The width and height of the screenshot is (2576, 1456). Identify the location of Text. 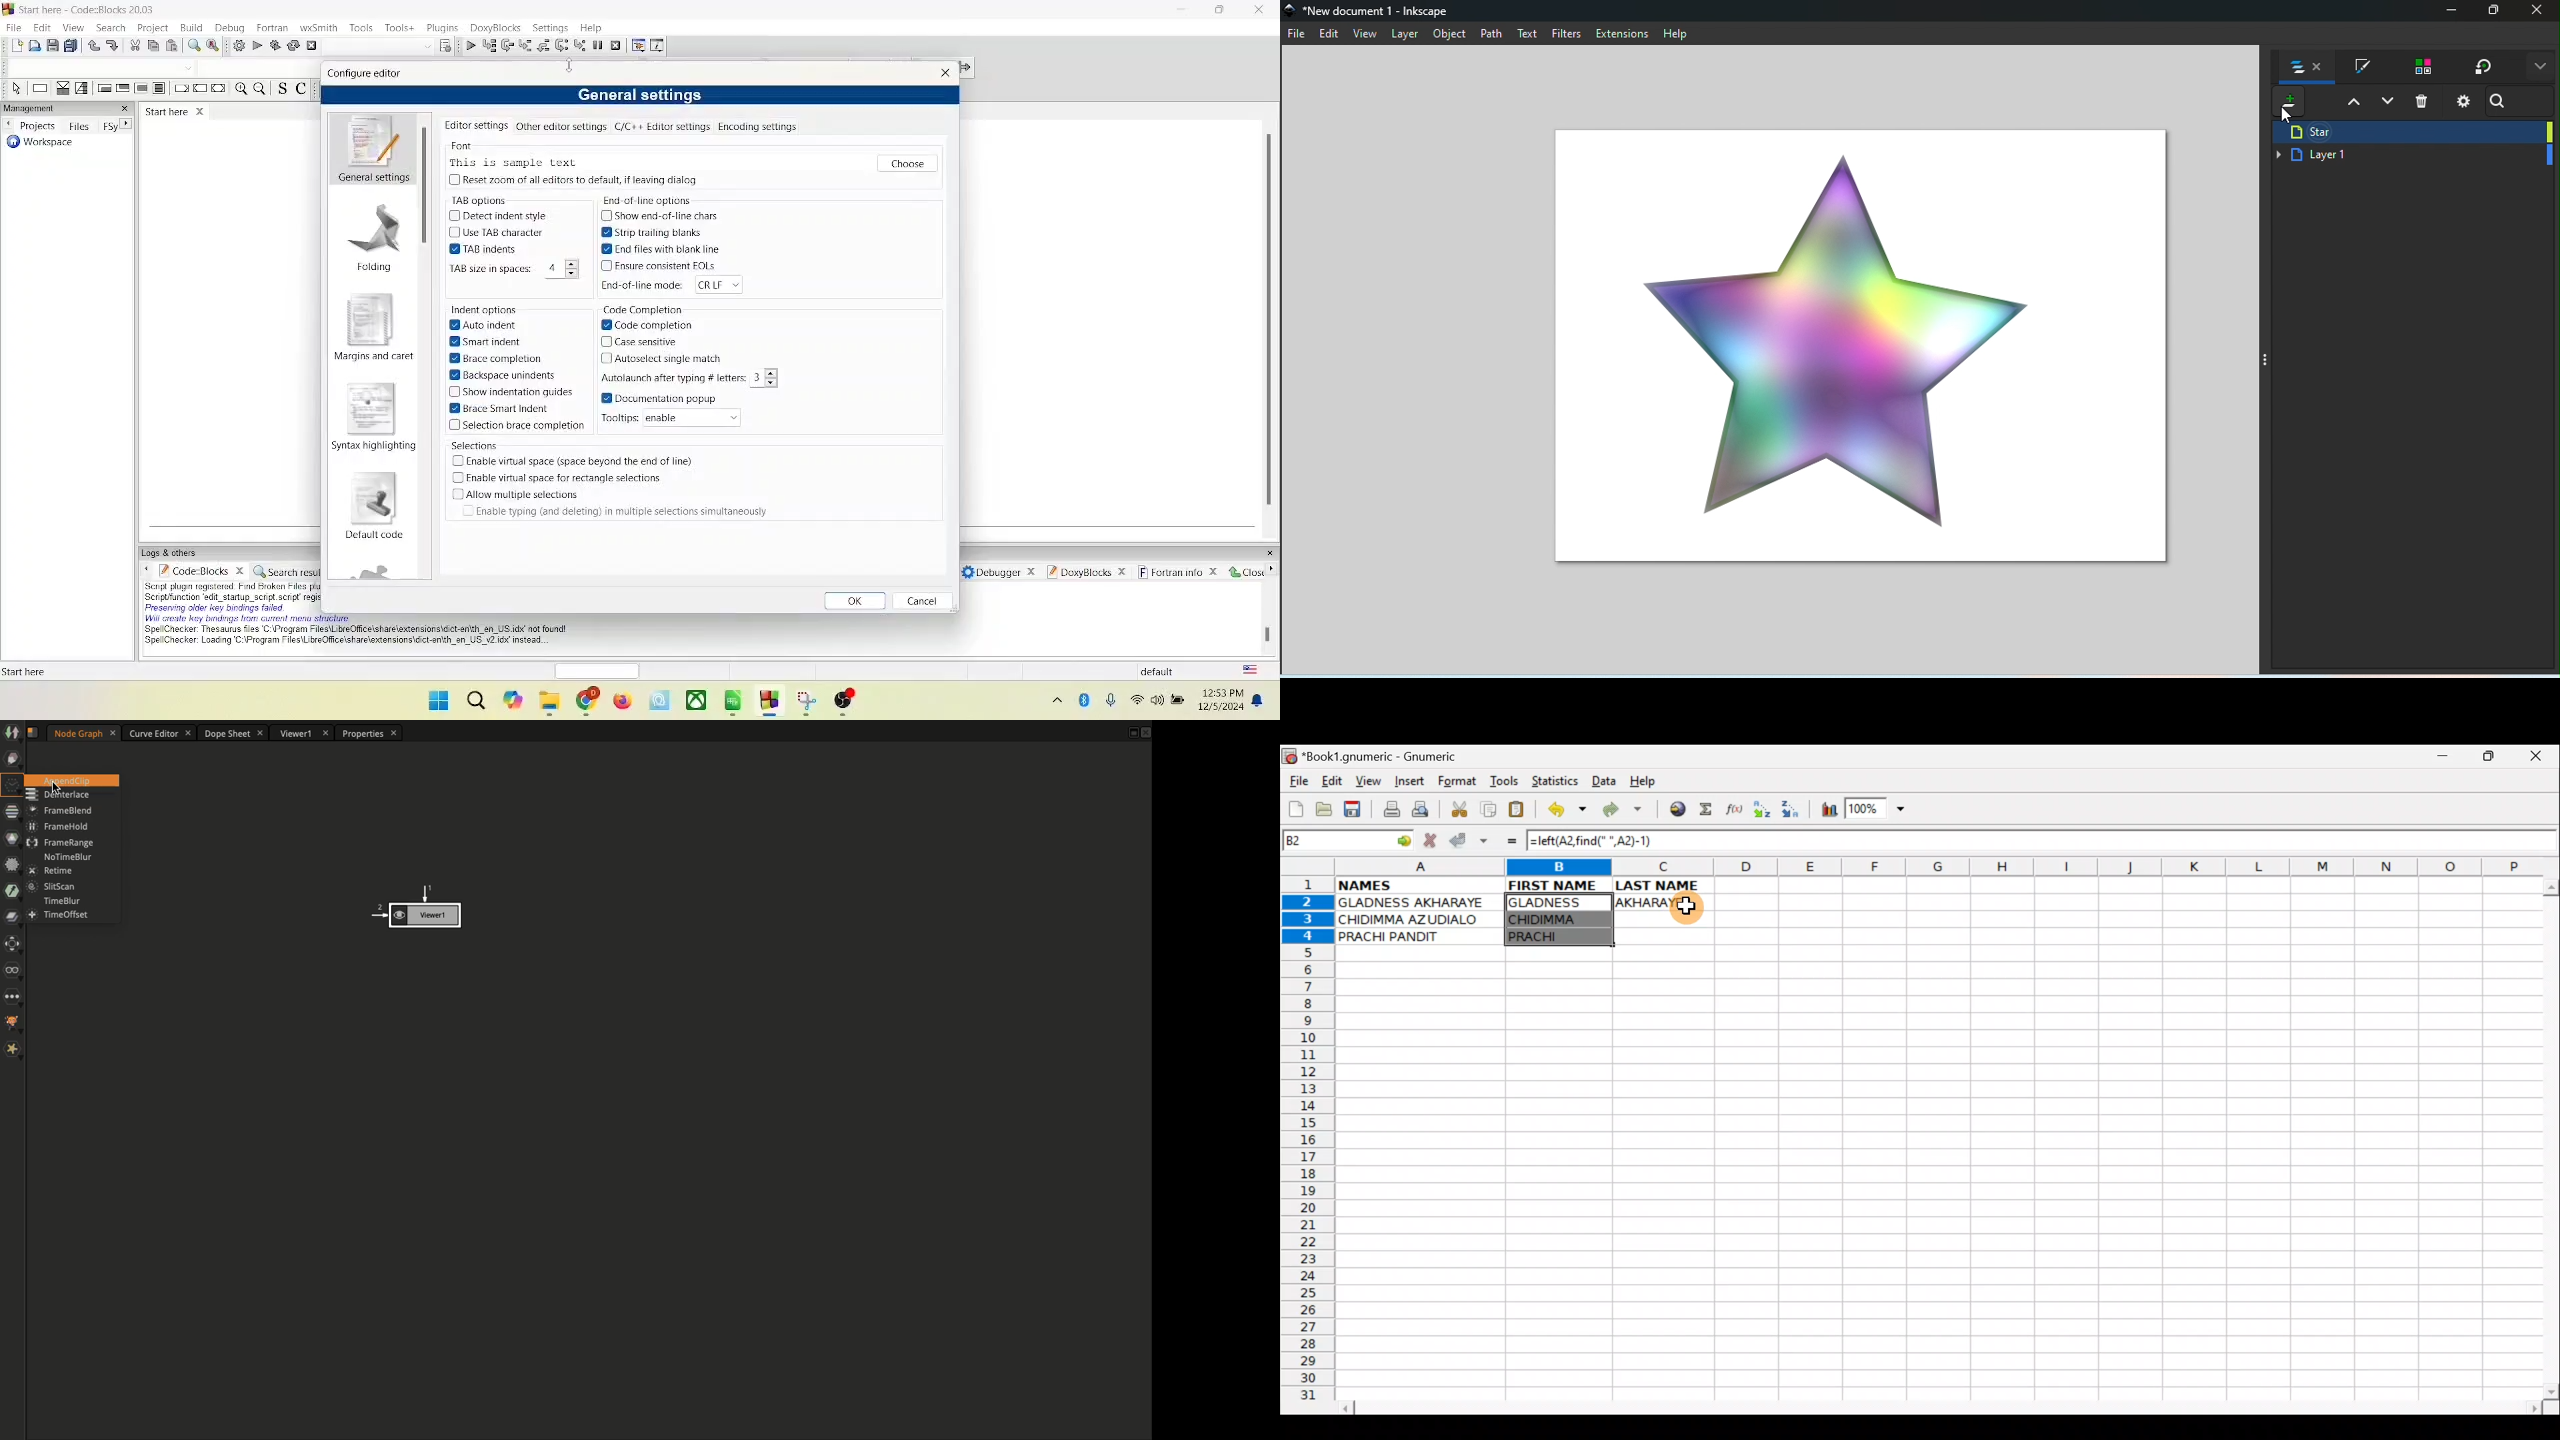
(1529, 35).